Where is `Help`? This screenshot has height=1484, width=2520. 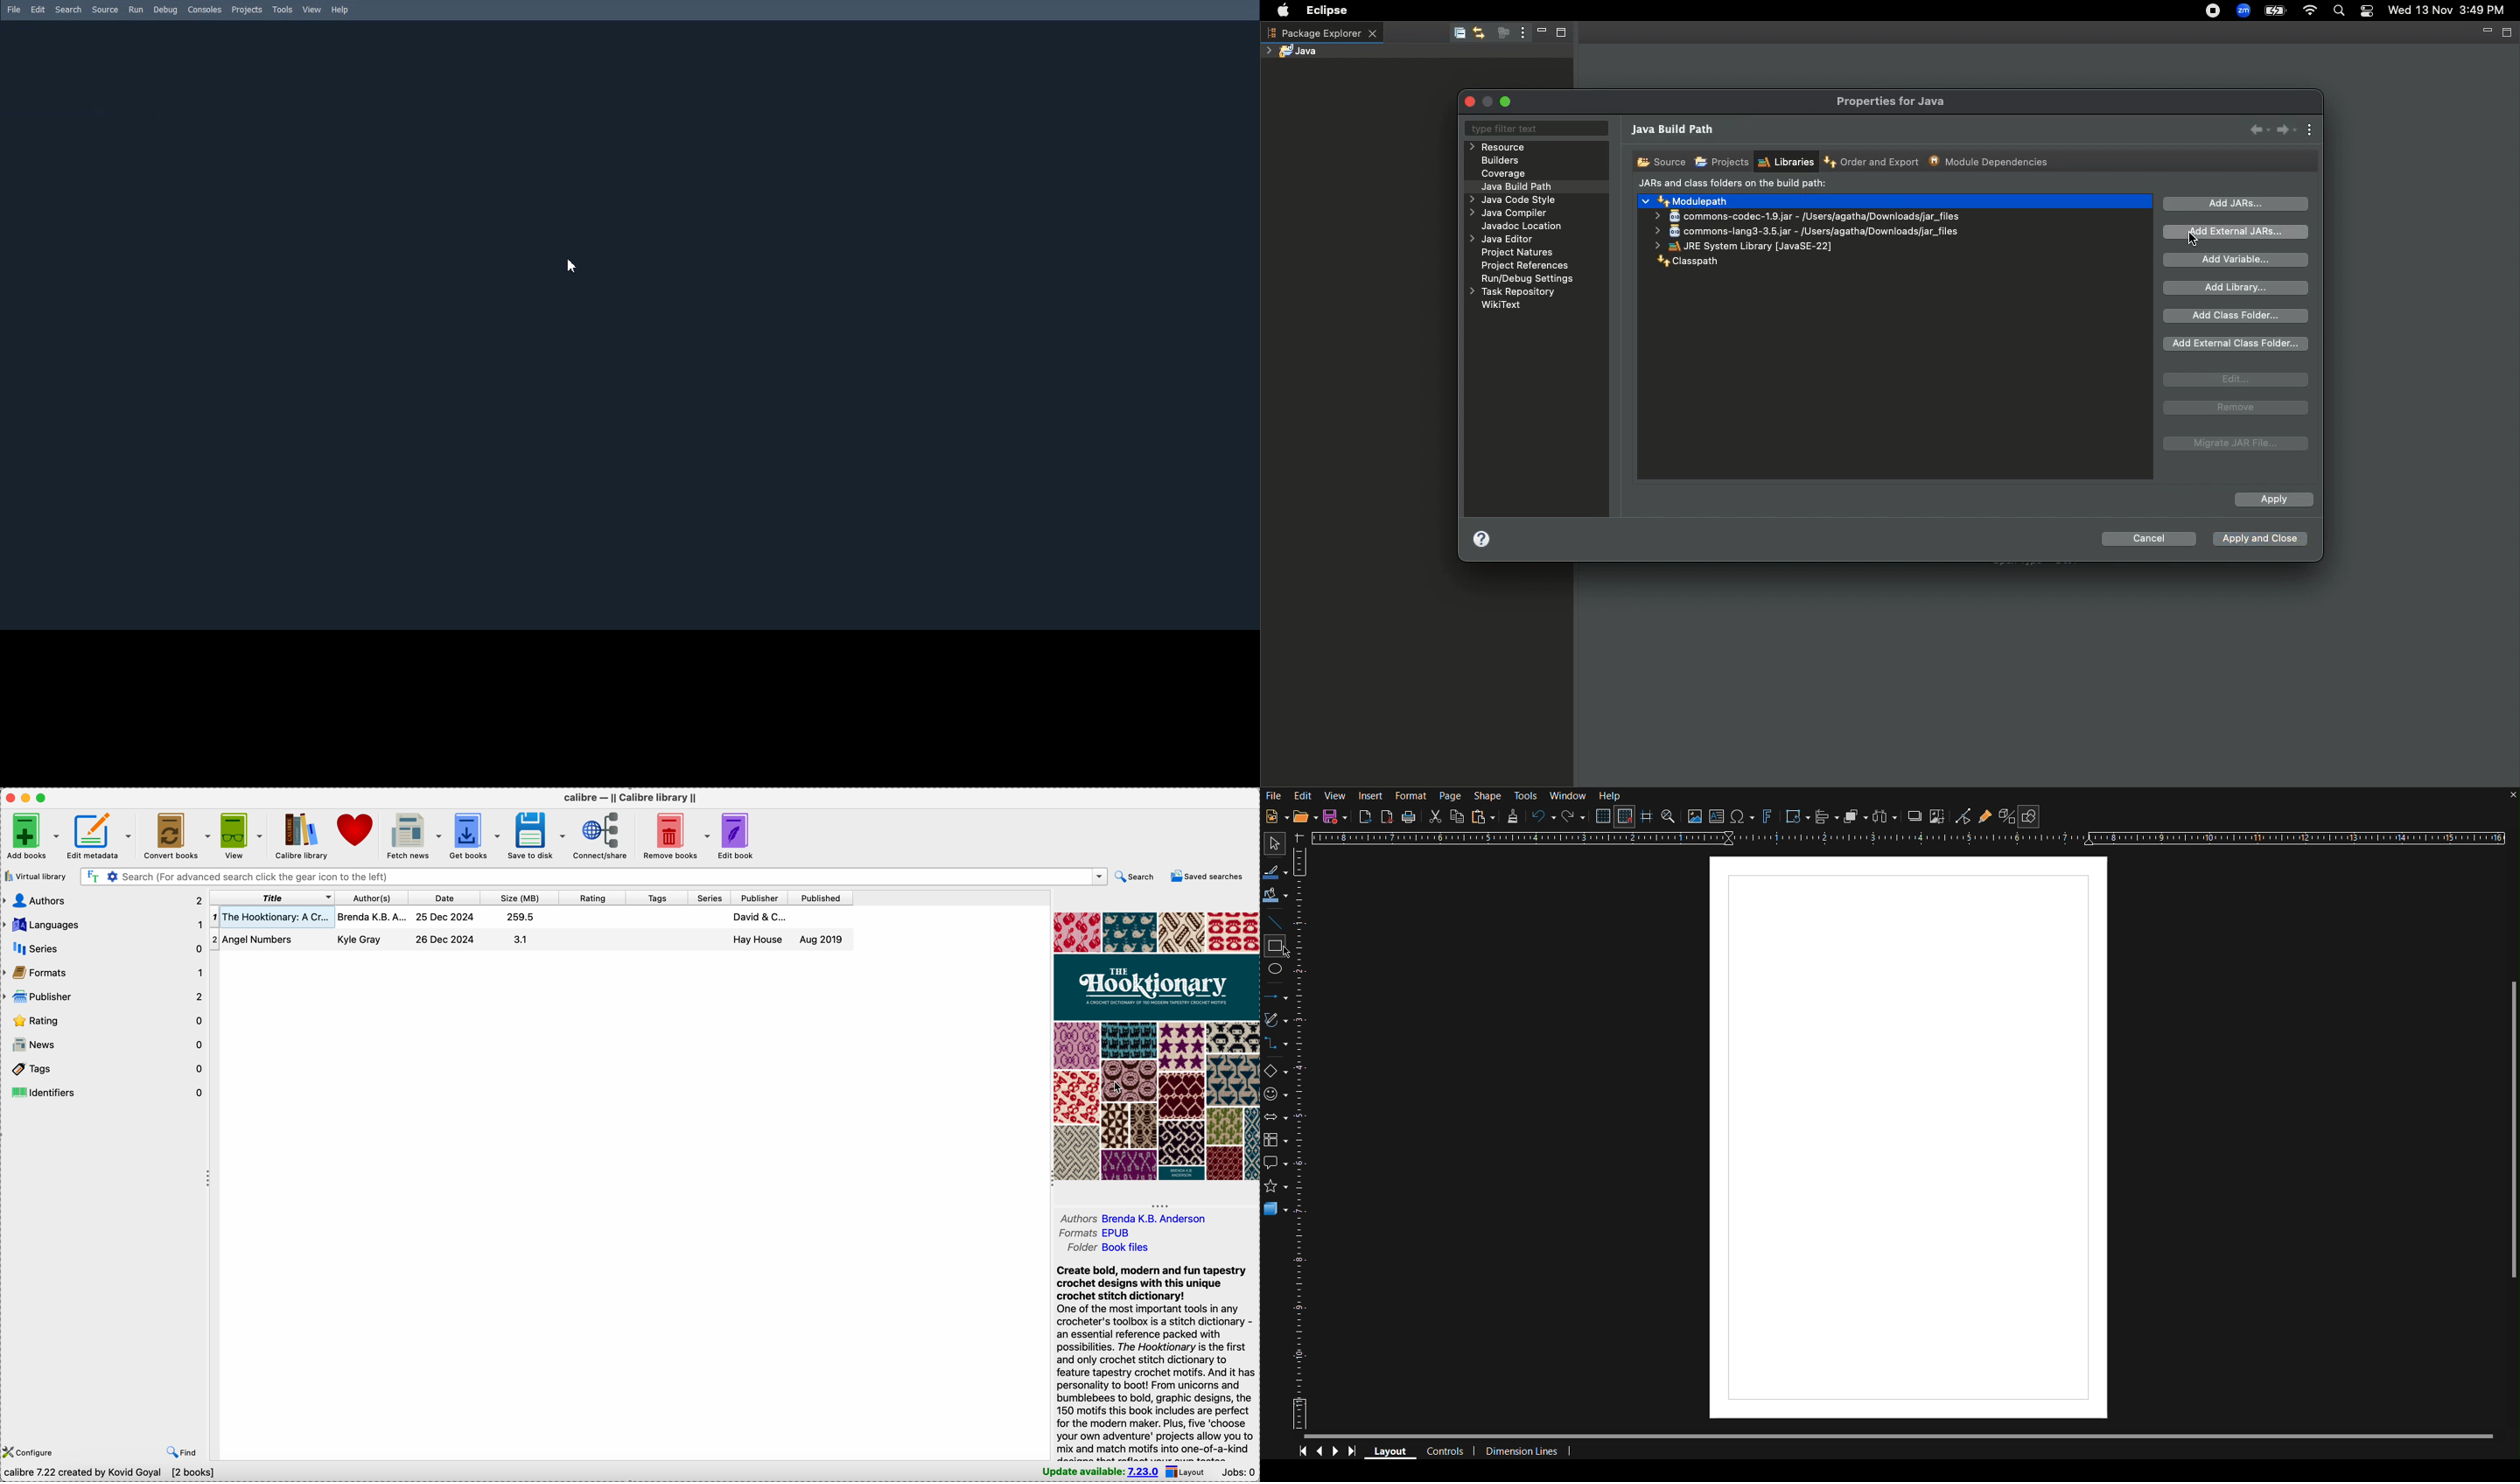 Help is located at coordinates (341, 10).